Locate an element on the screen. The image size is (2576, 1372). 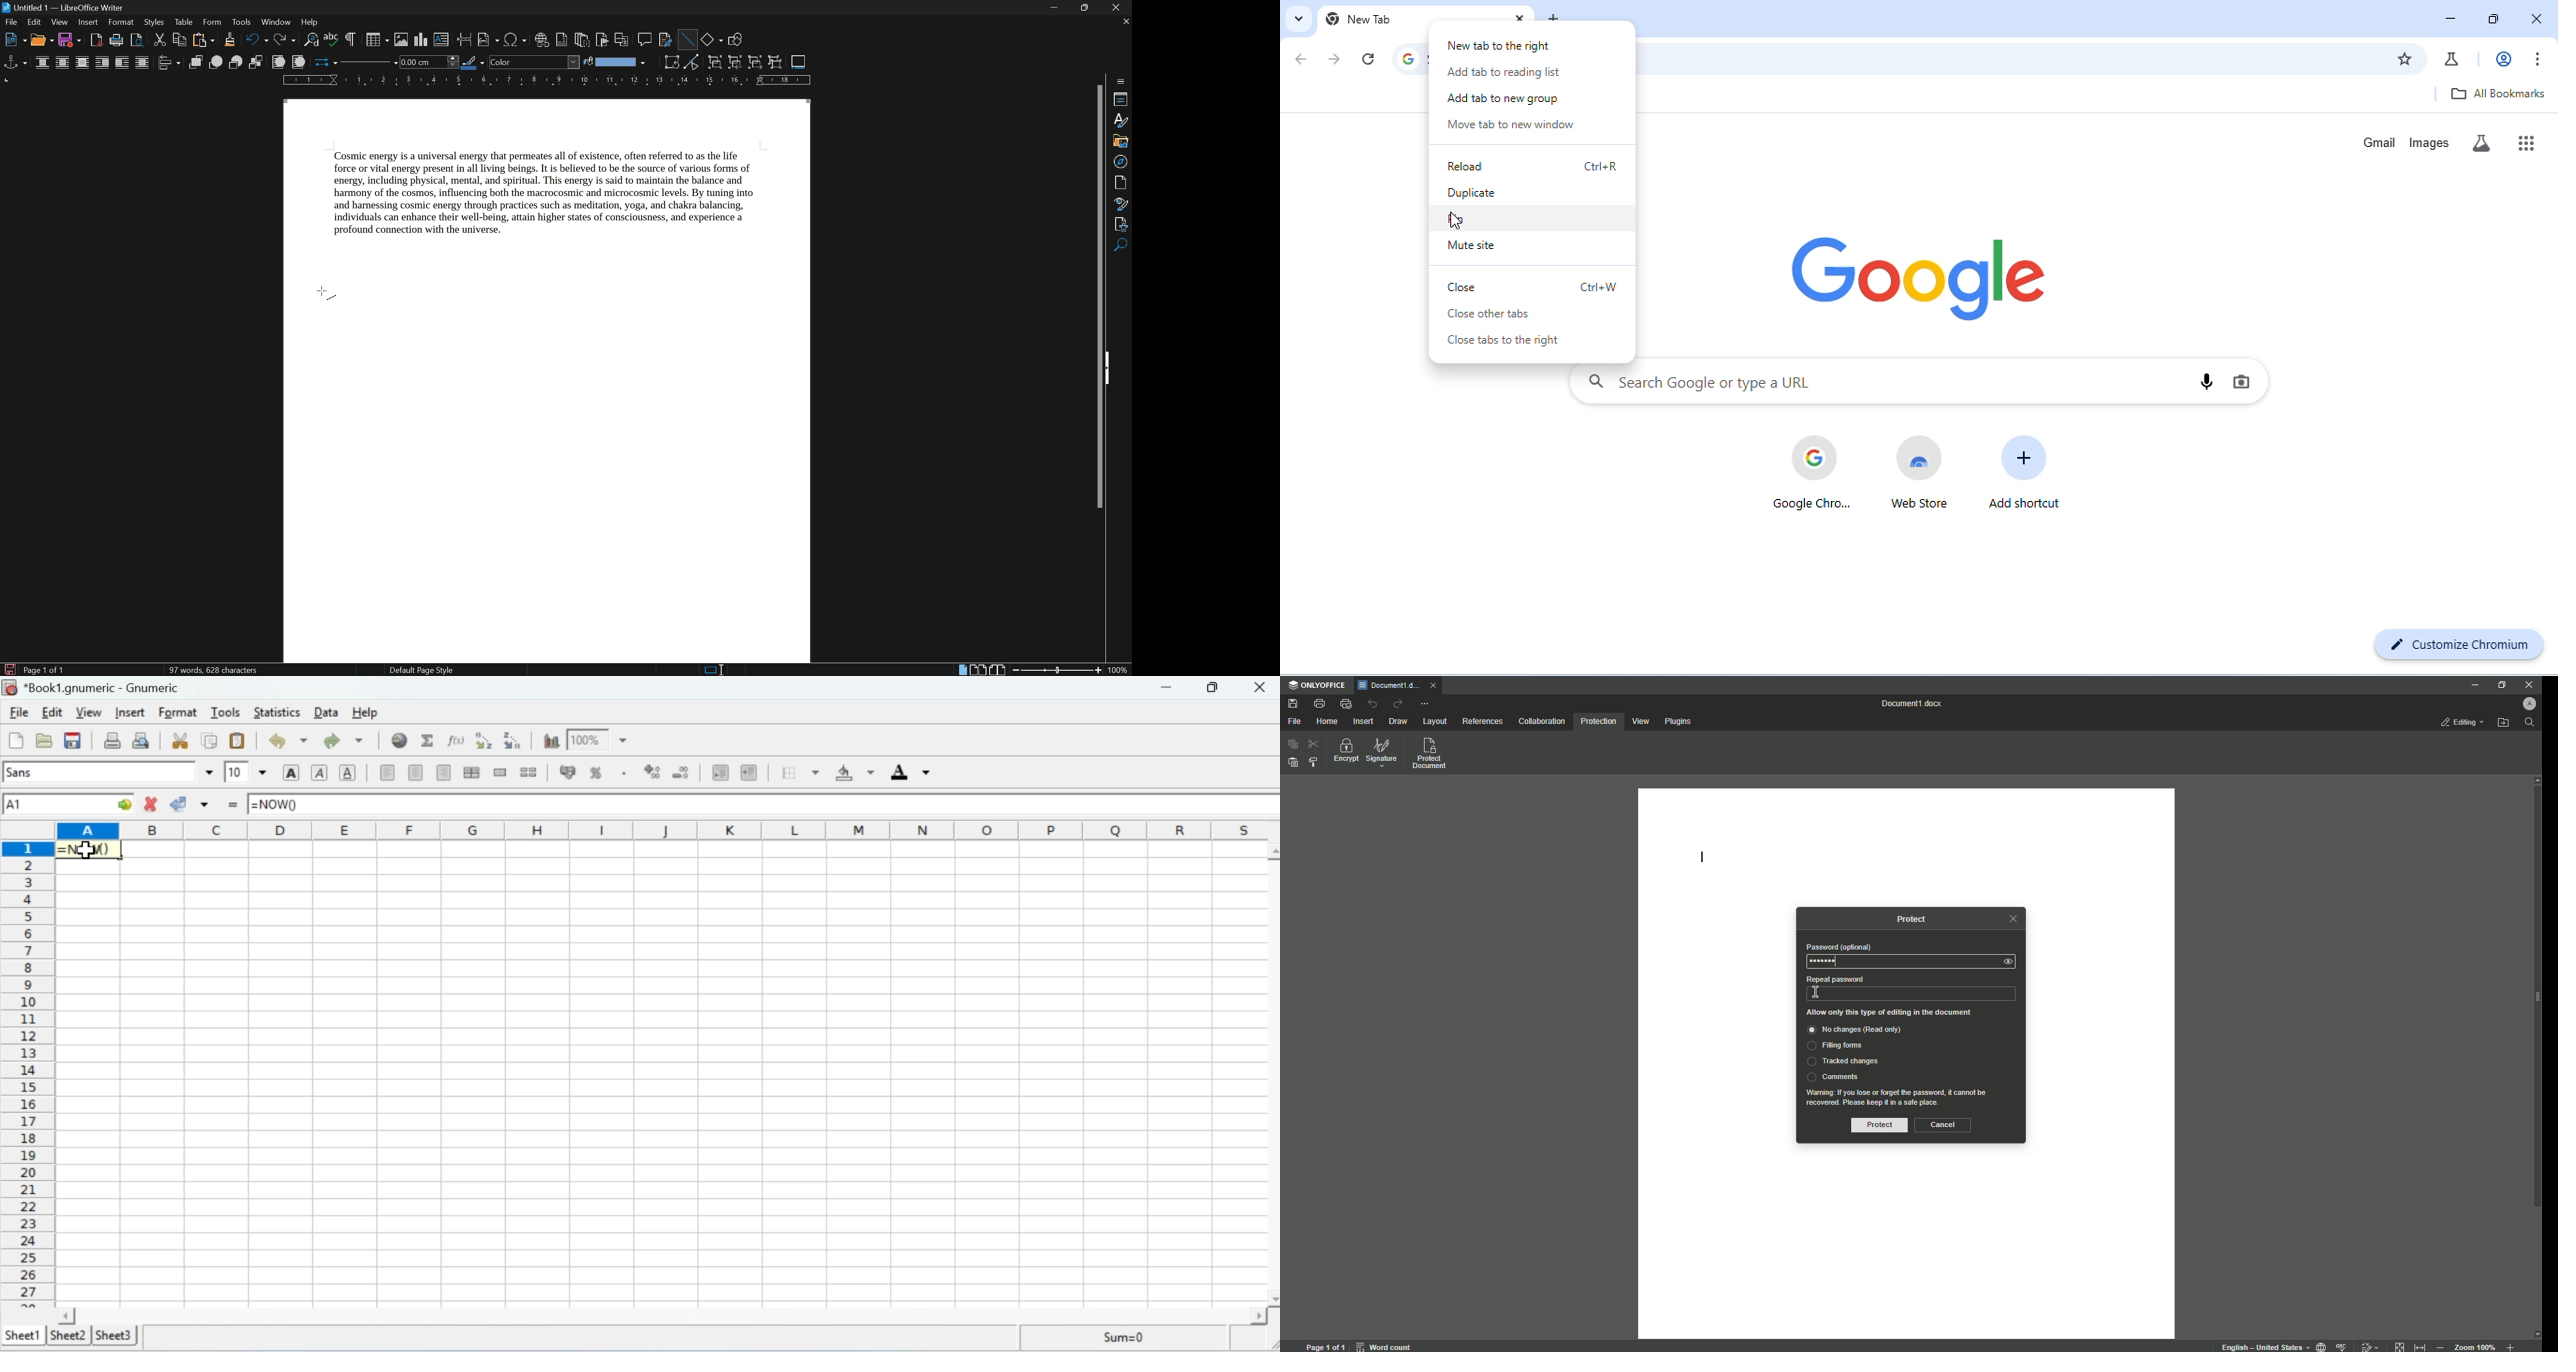
Tools is located at coordinates (226, 713).